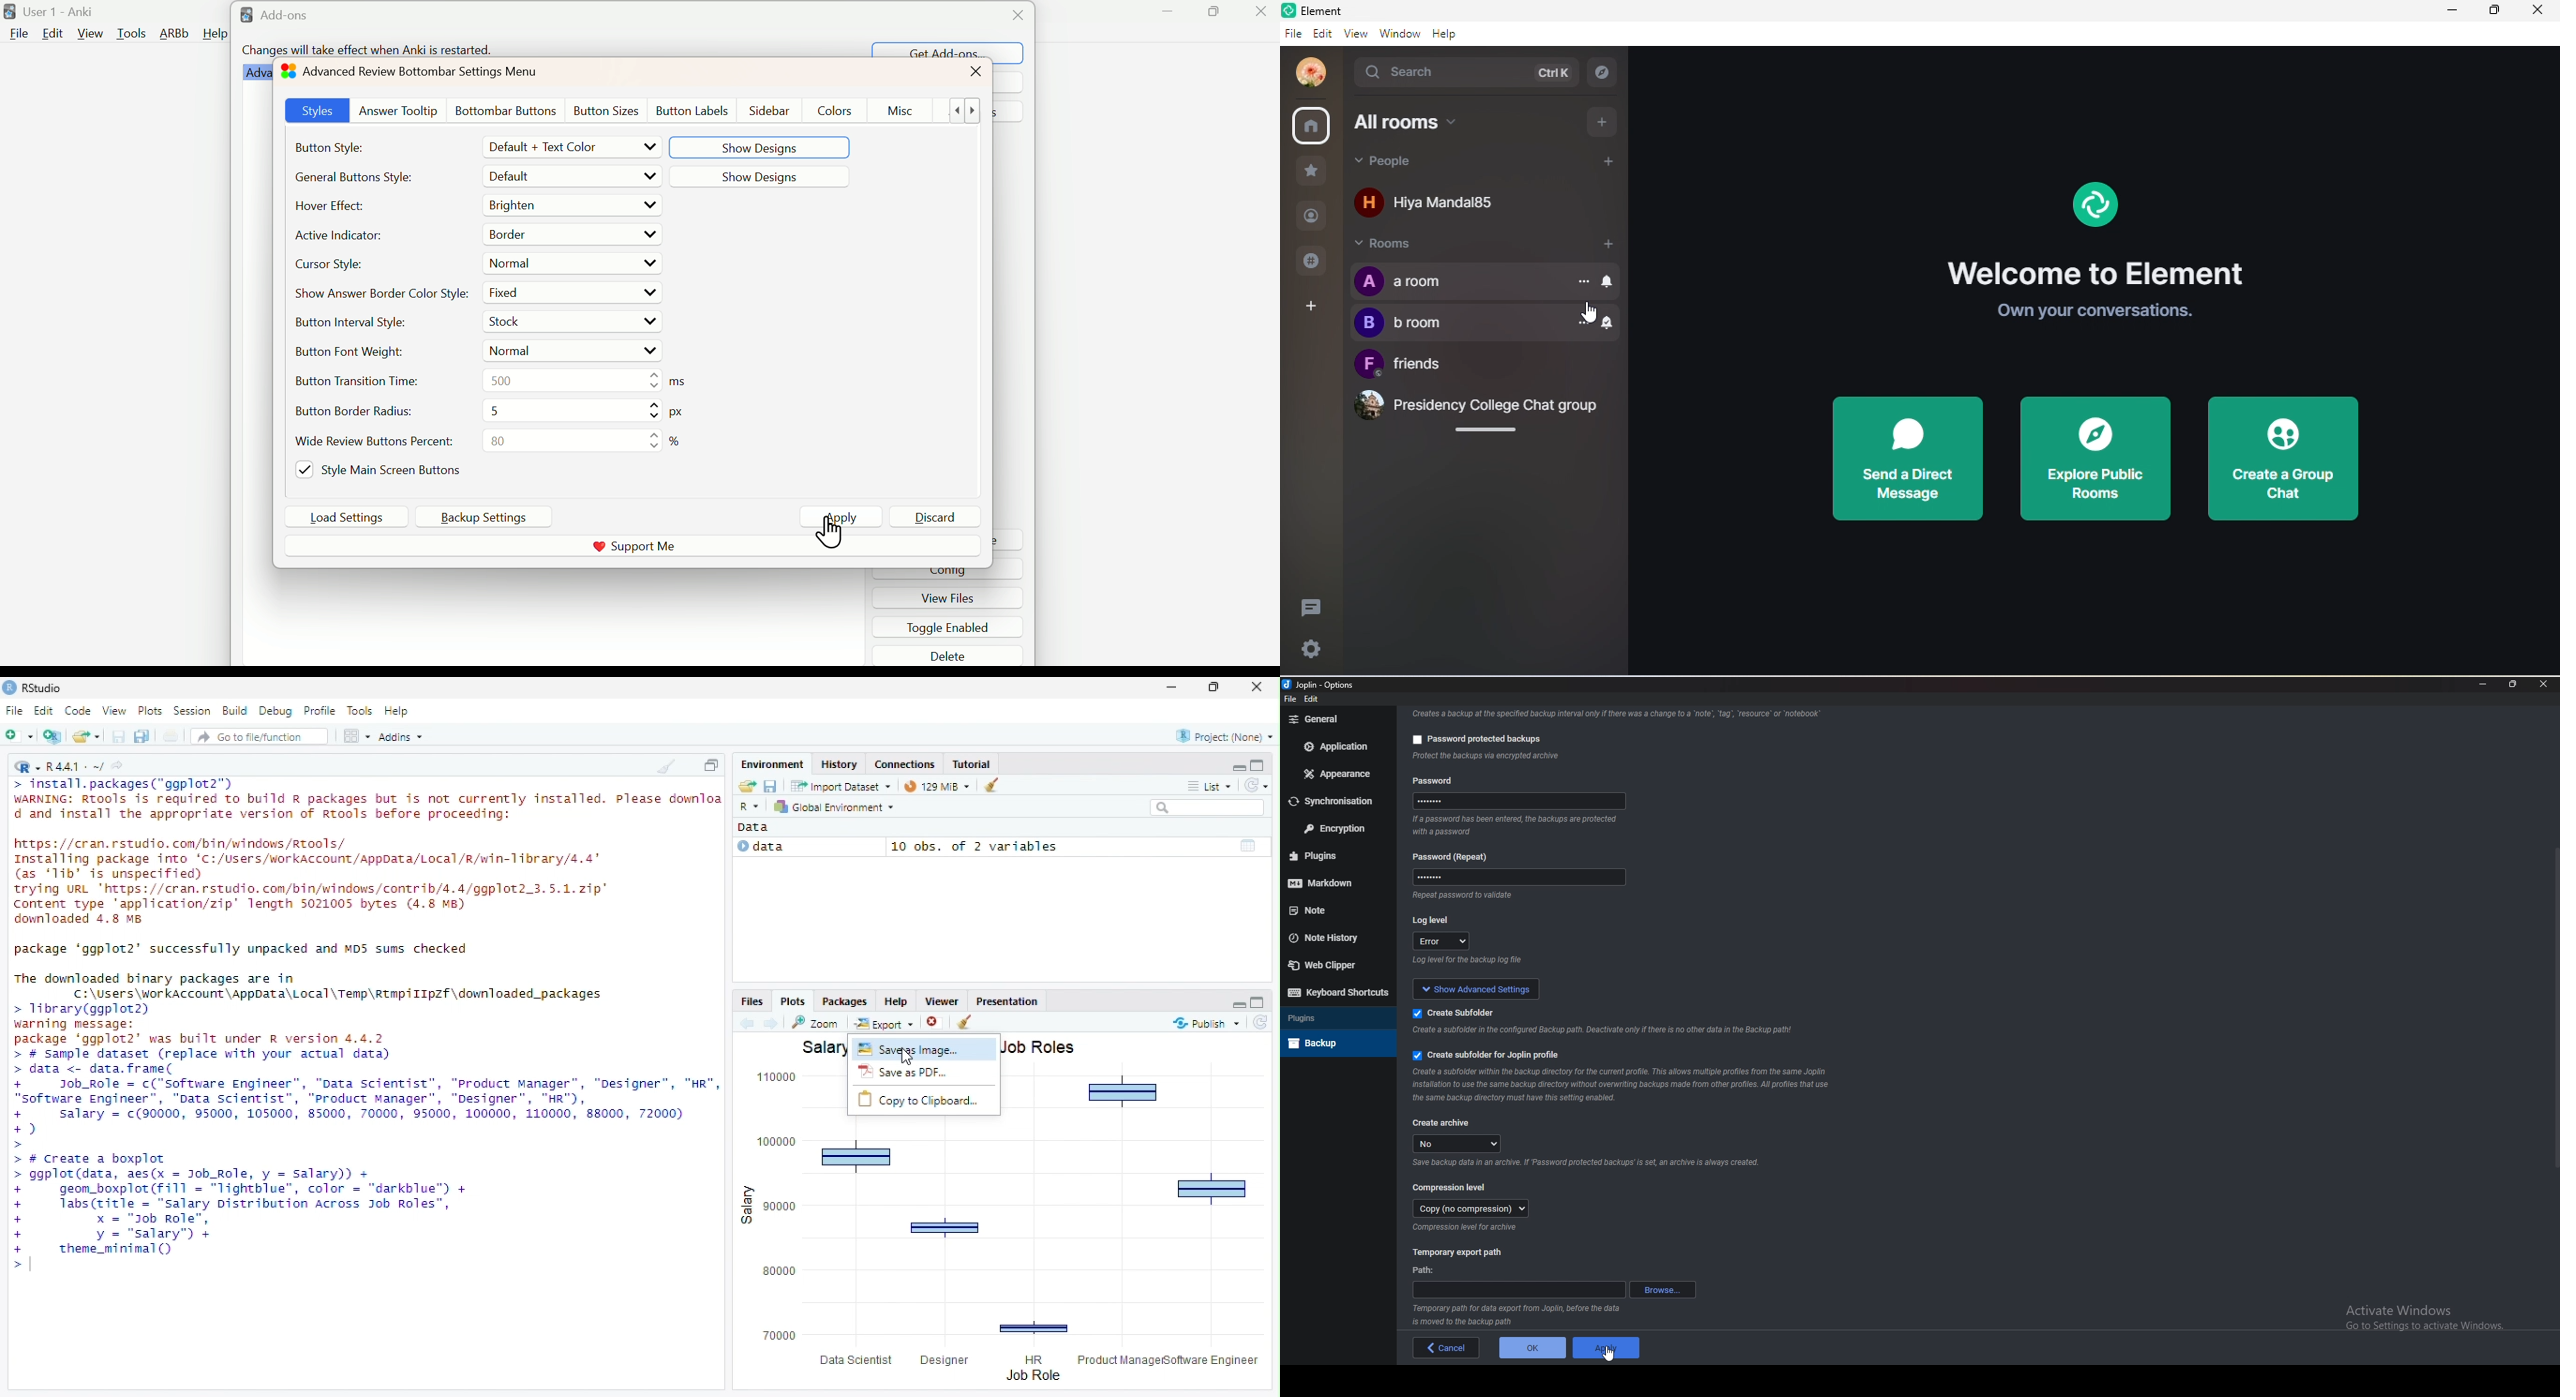 This screenshot has width=2576, height=1400. Describe the element at coordinates (969, 1022) in the screenshot. I see `Clear all plots` at that location.